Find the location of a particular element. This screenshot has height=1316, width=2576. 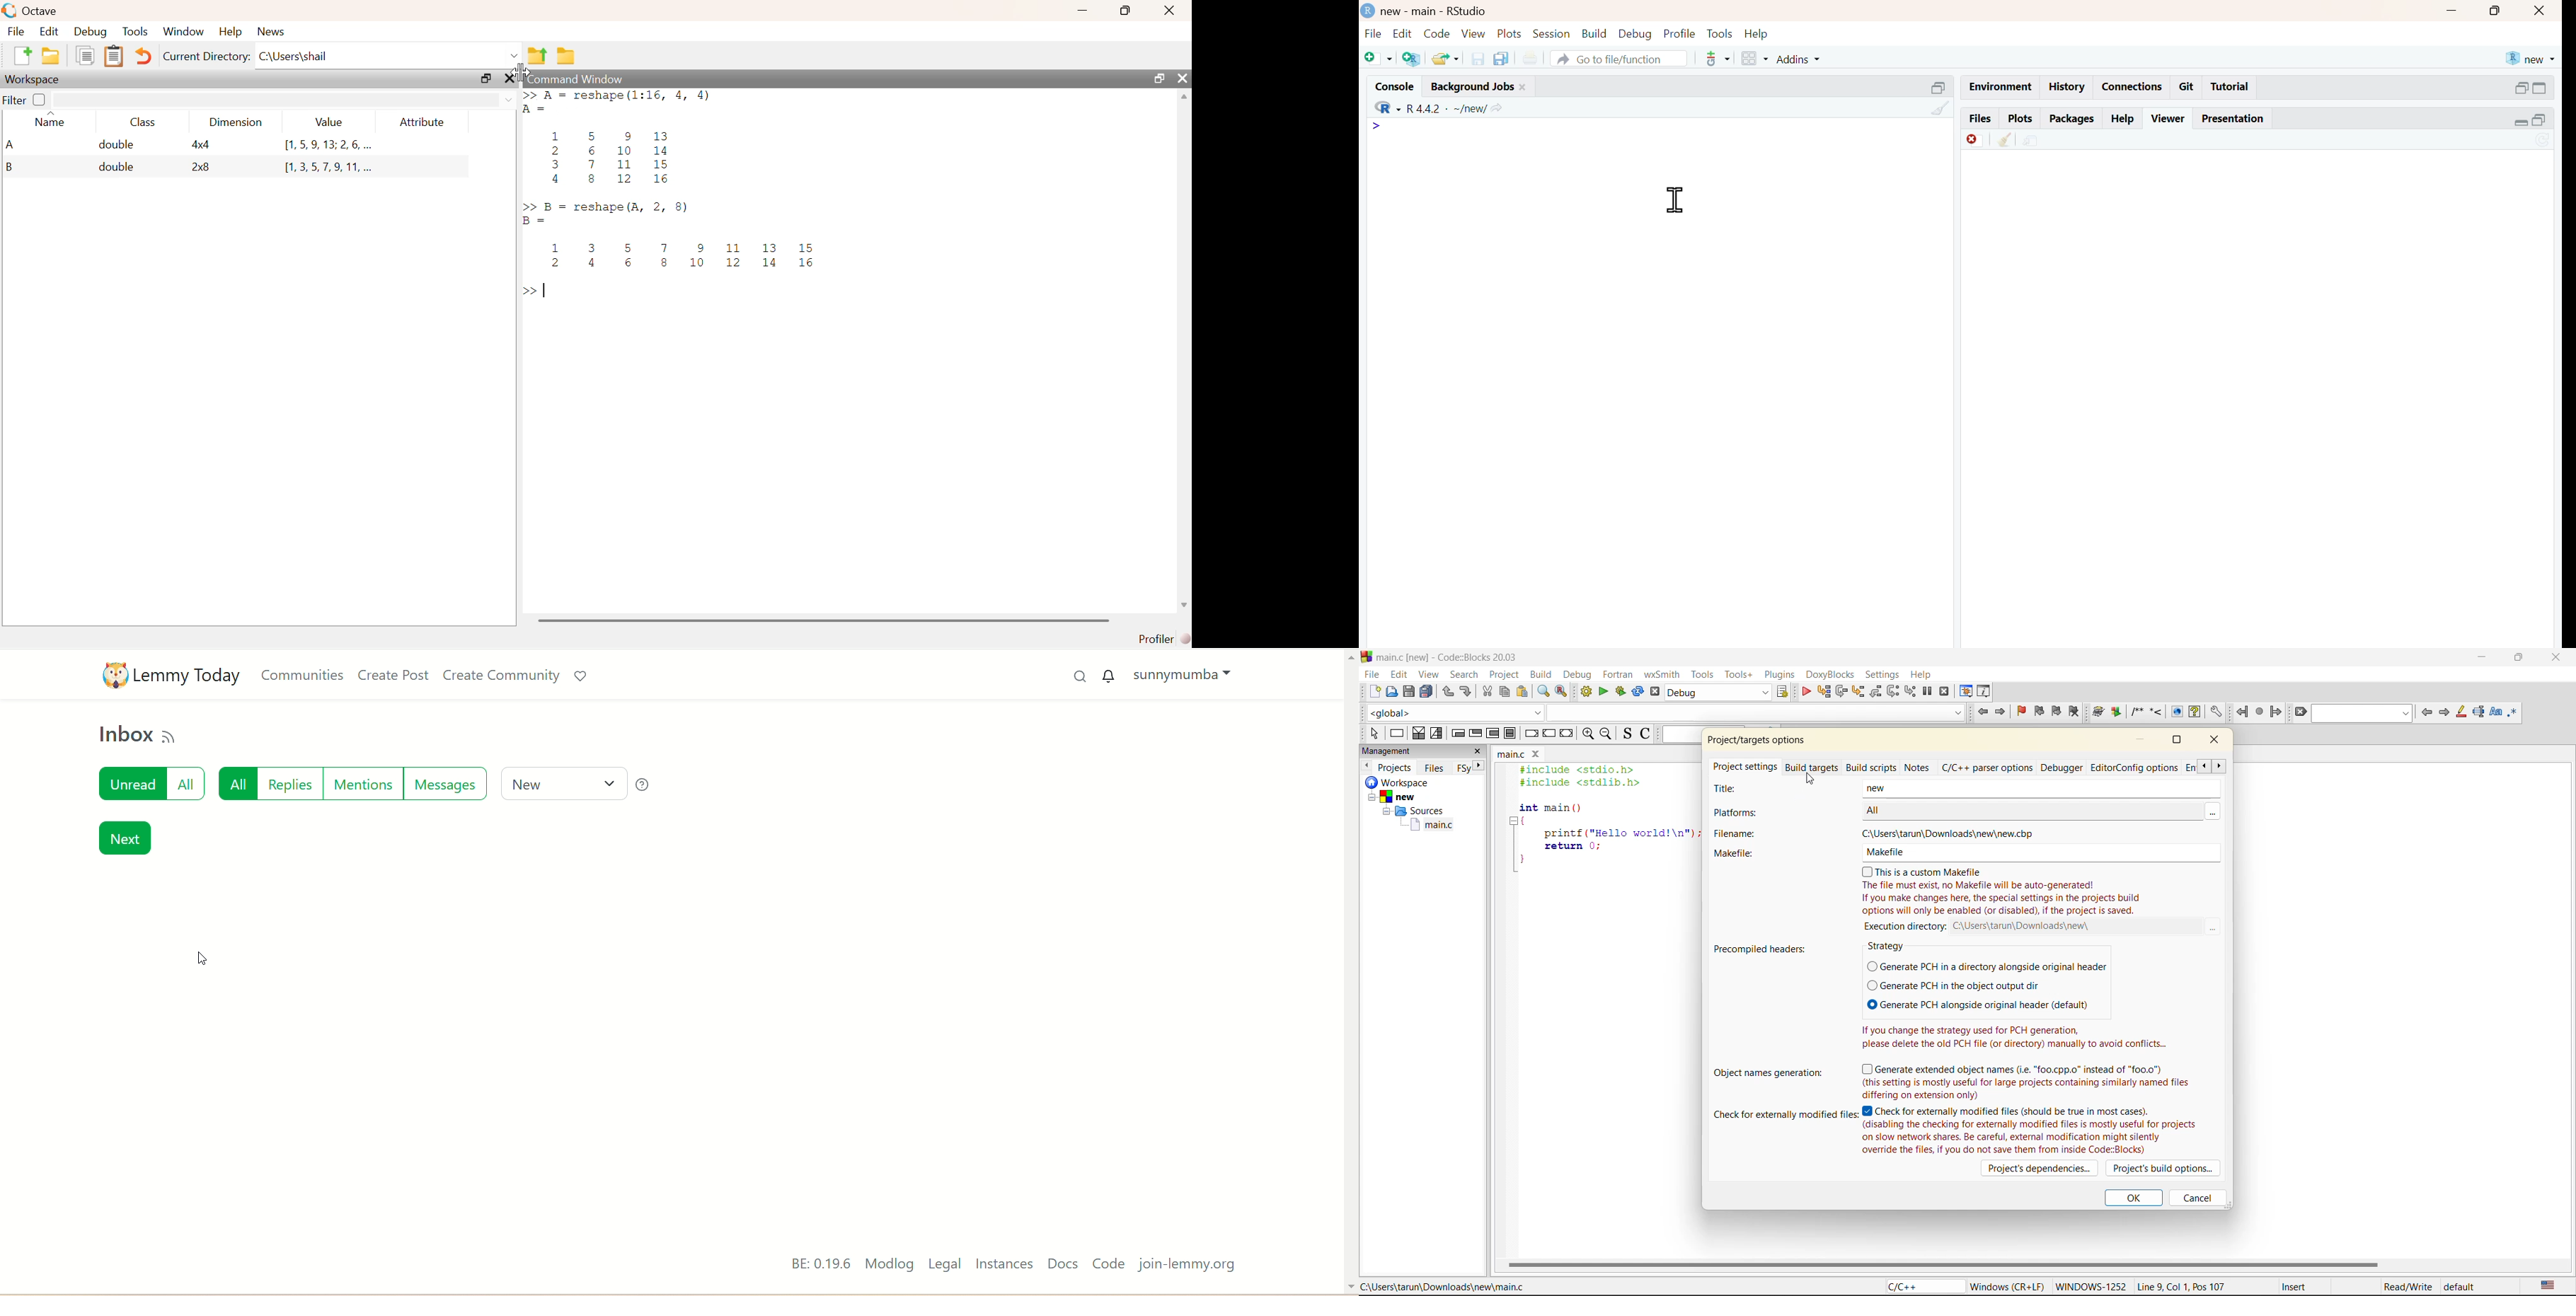

 is located at coordinates (1939, 88).